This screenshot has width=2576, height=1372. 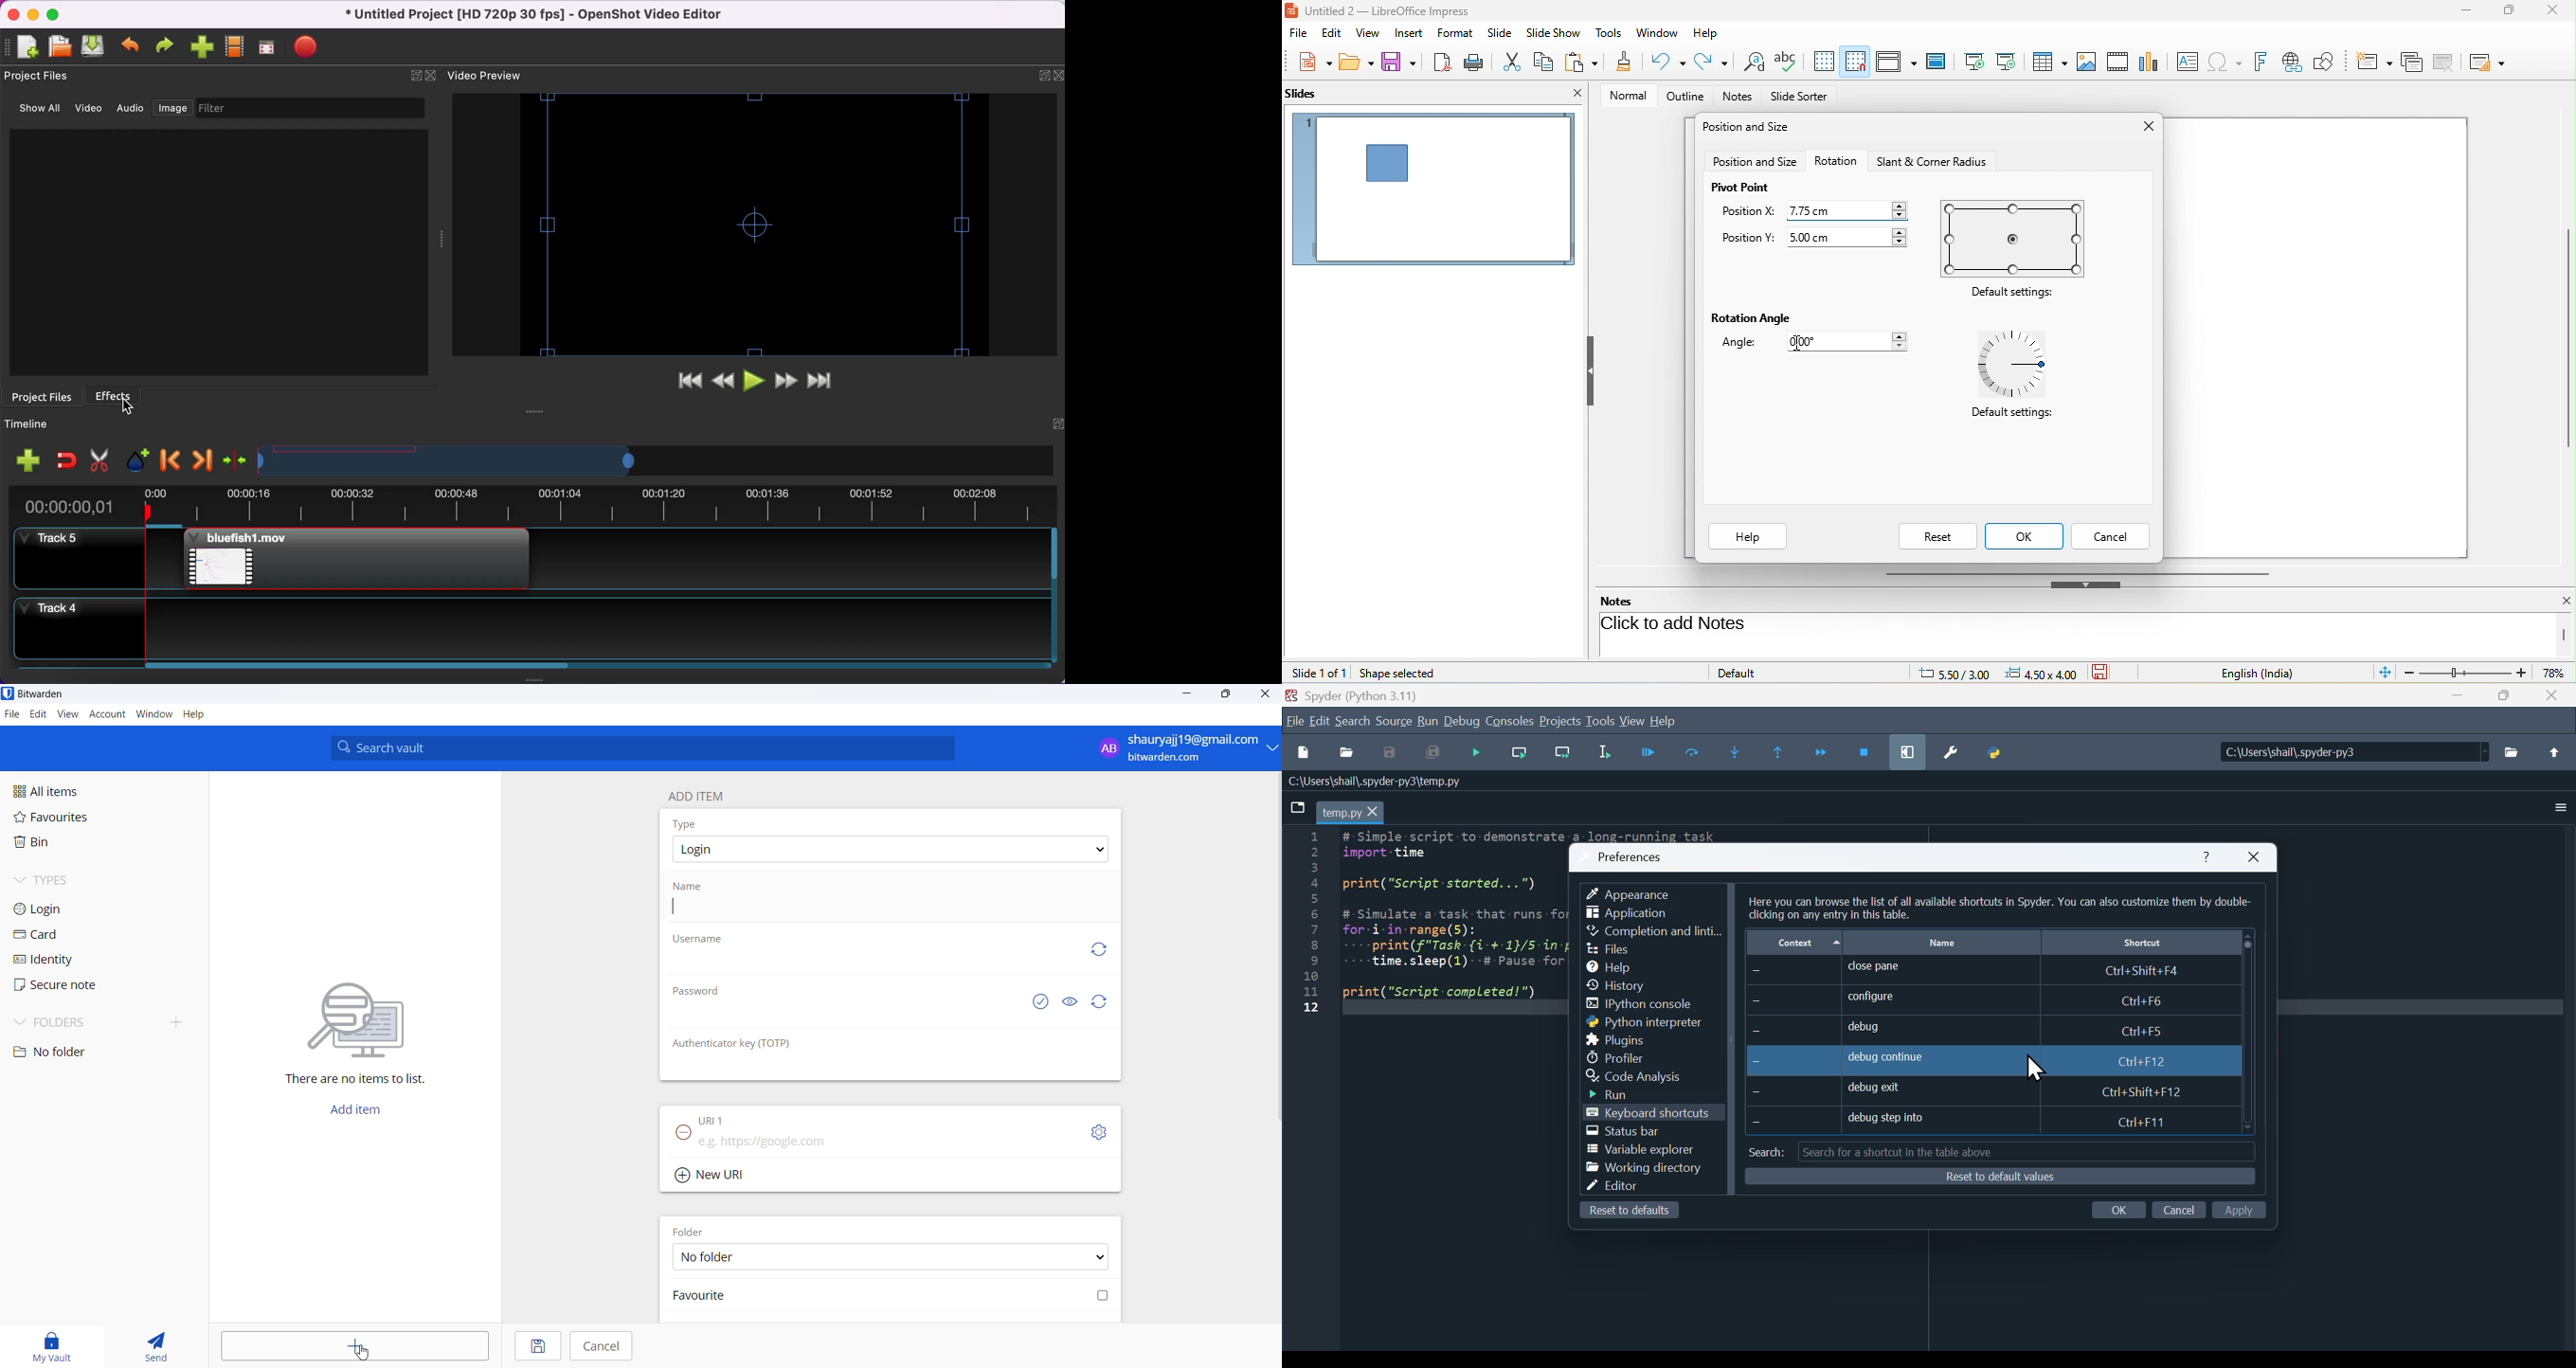 What do you see at coordinates (1979, 1001) in the screenshot?
I see `Configure` at bounding box center [1979, 1001].